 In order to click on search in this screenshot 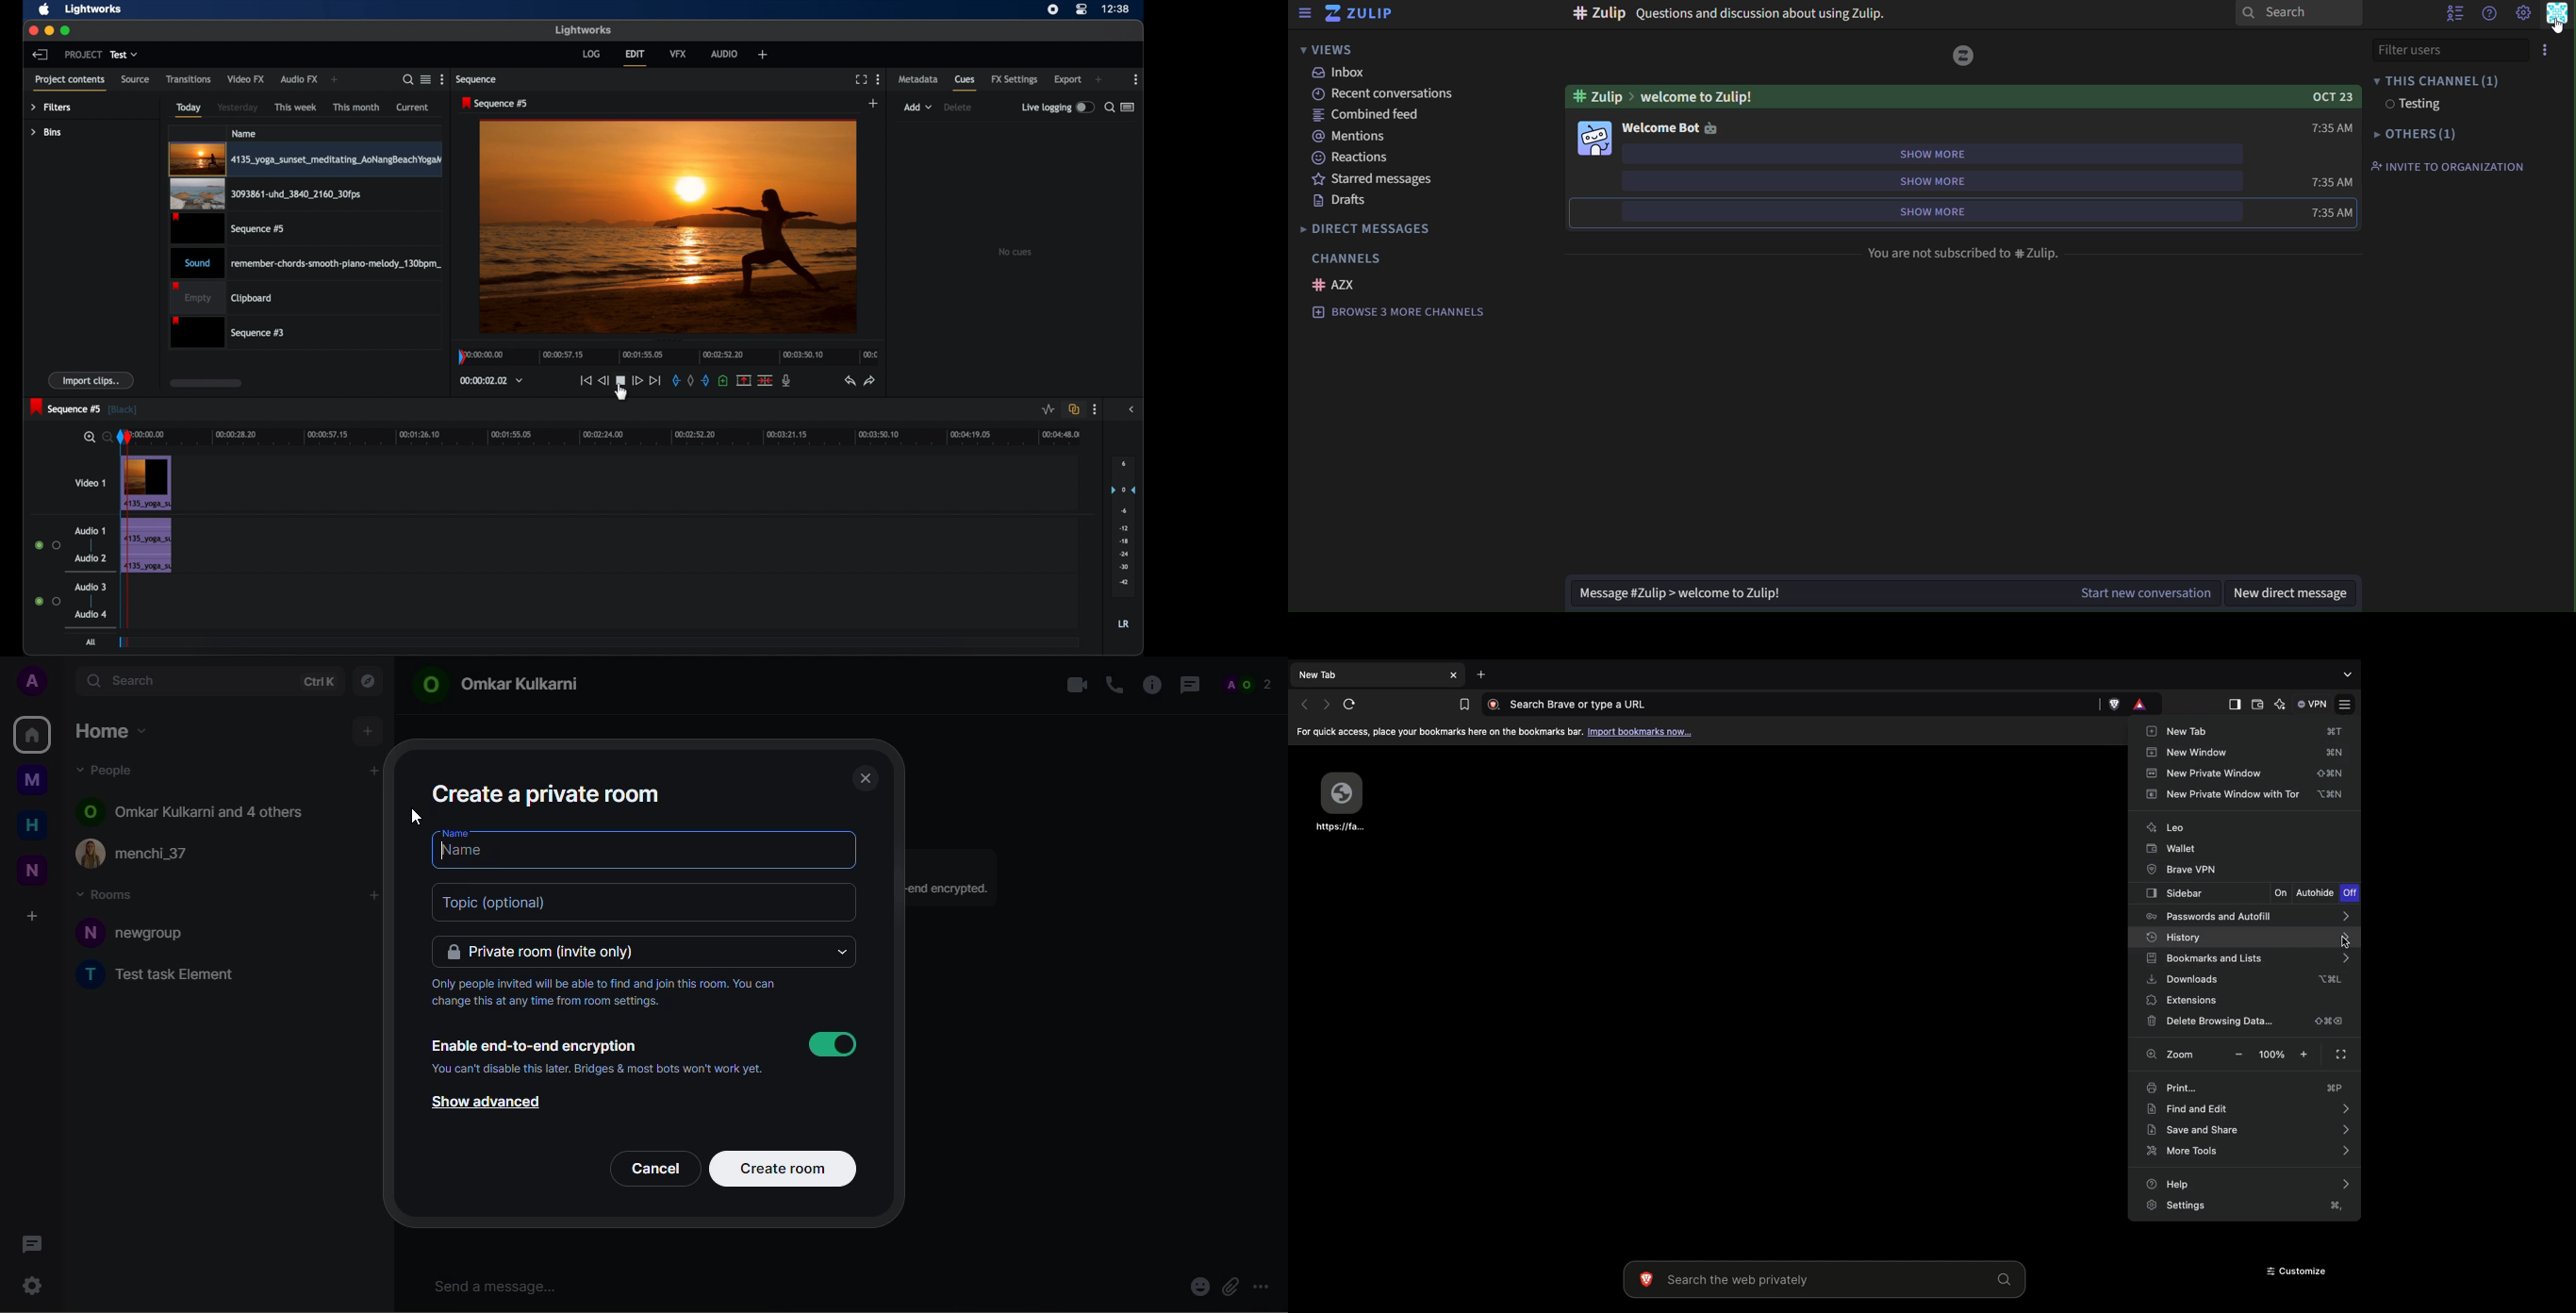, I will do `click(138, 679)`.